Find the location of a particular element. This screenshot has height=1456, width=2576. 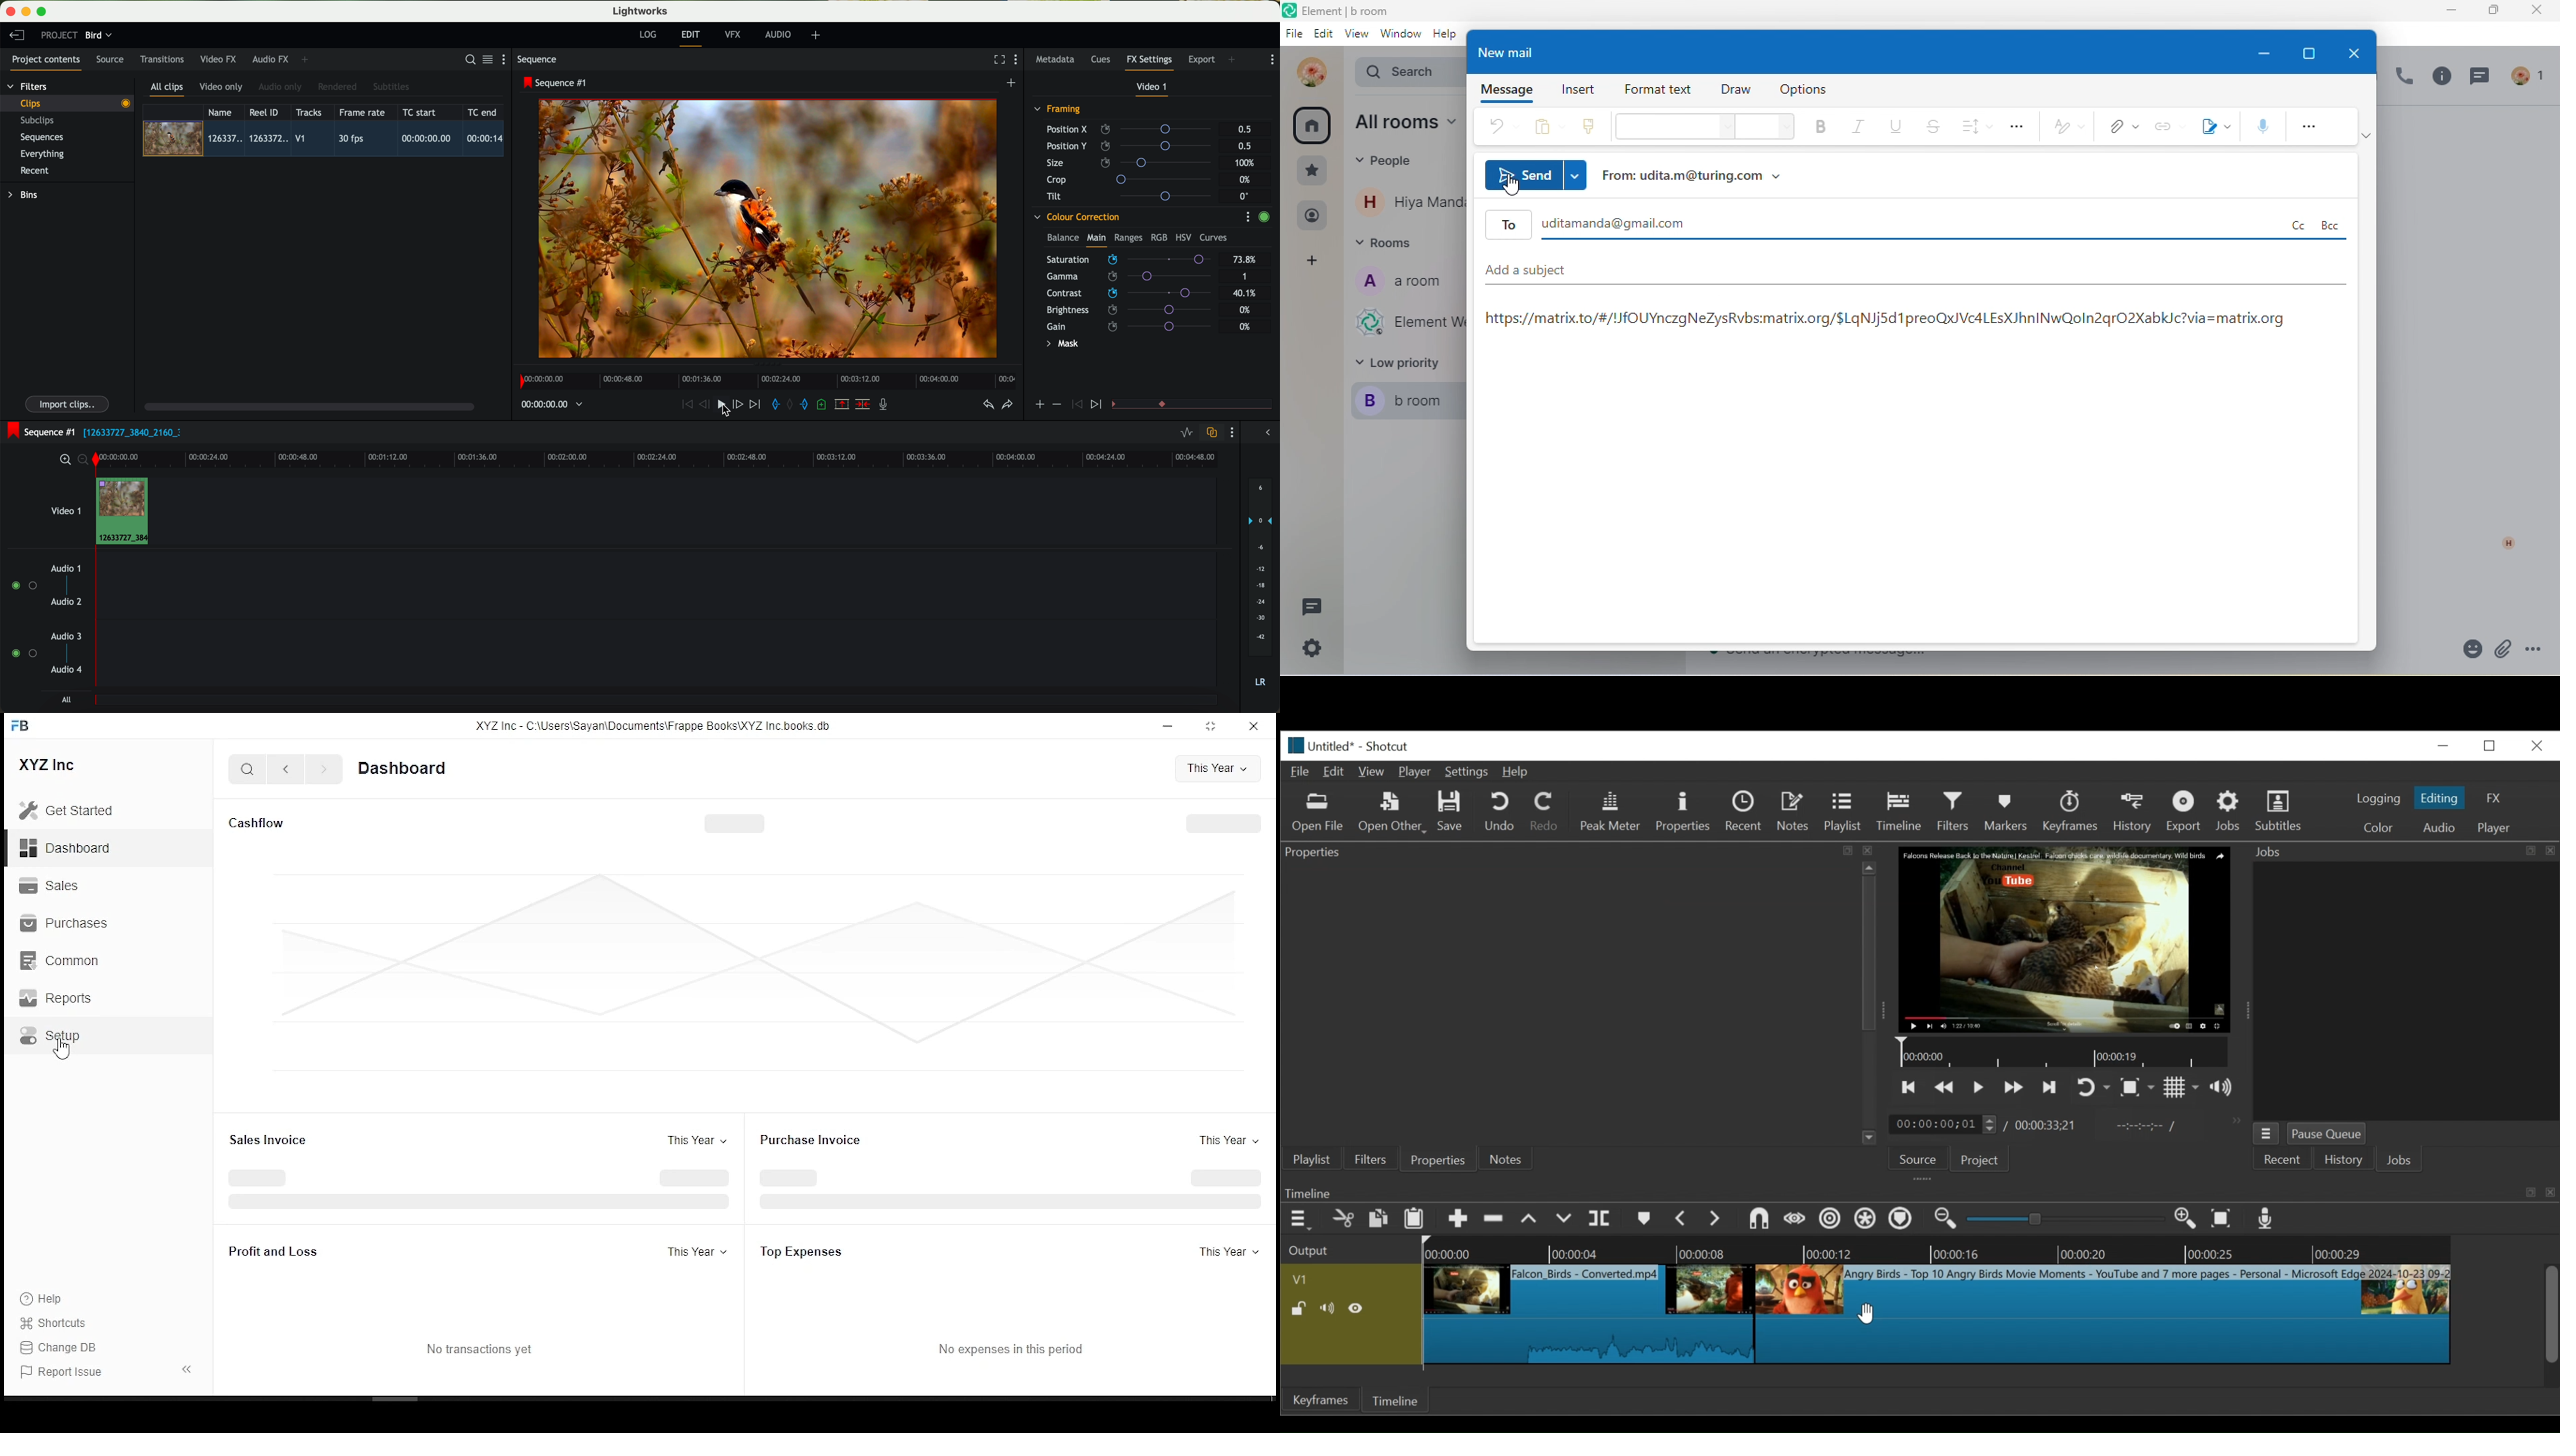

scroll bar is located at coordinates (308, 406).